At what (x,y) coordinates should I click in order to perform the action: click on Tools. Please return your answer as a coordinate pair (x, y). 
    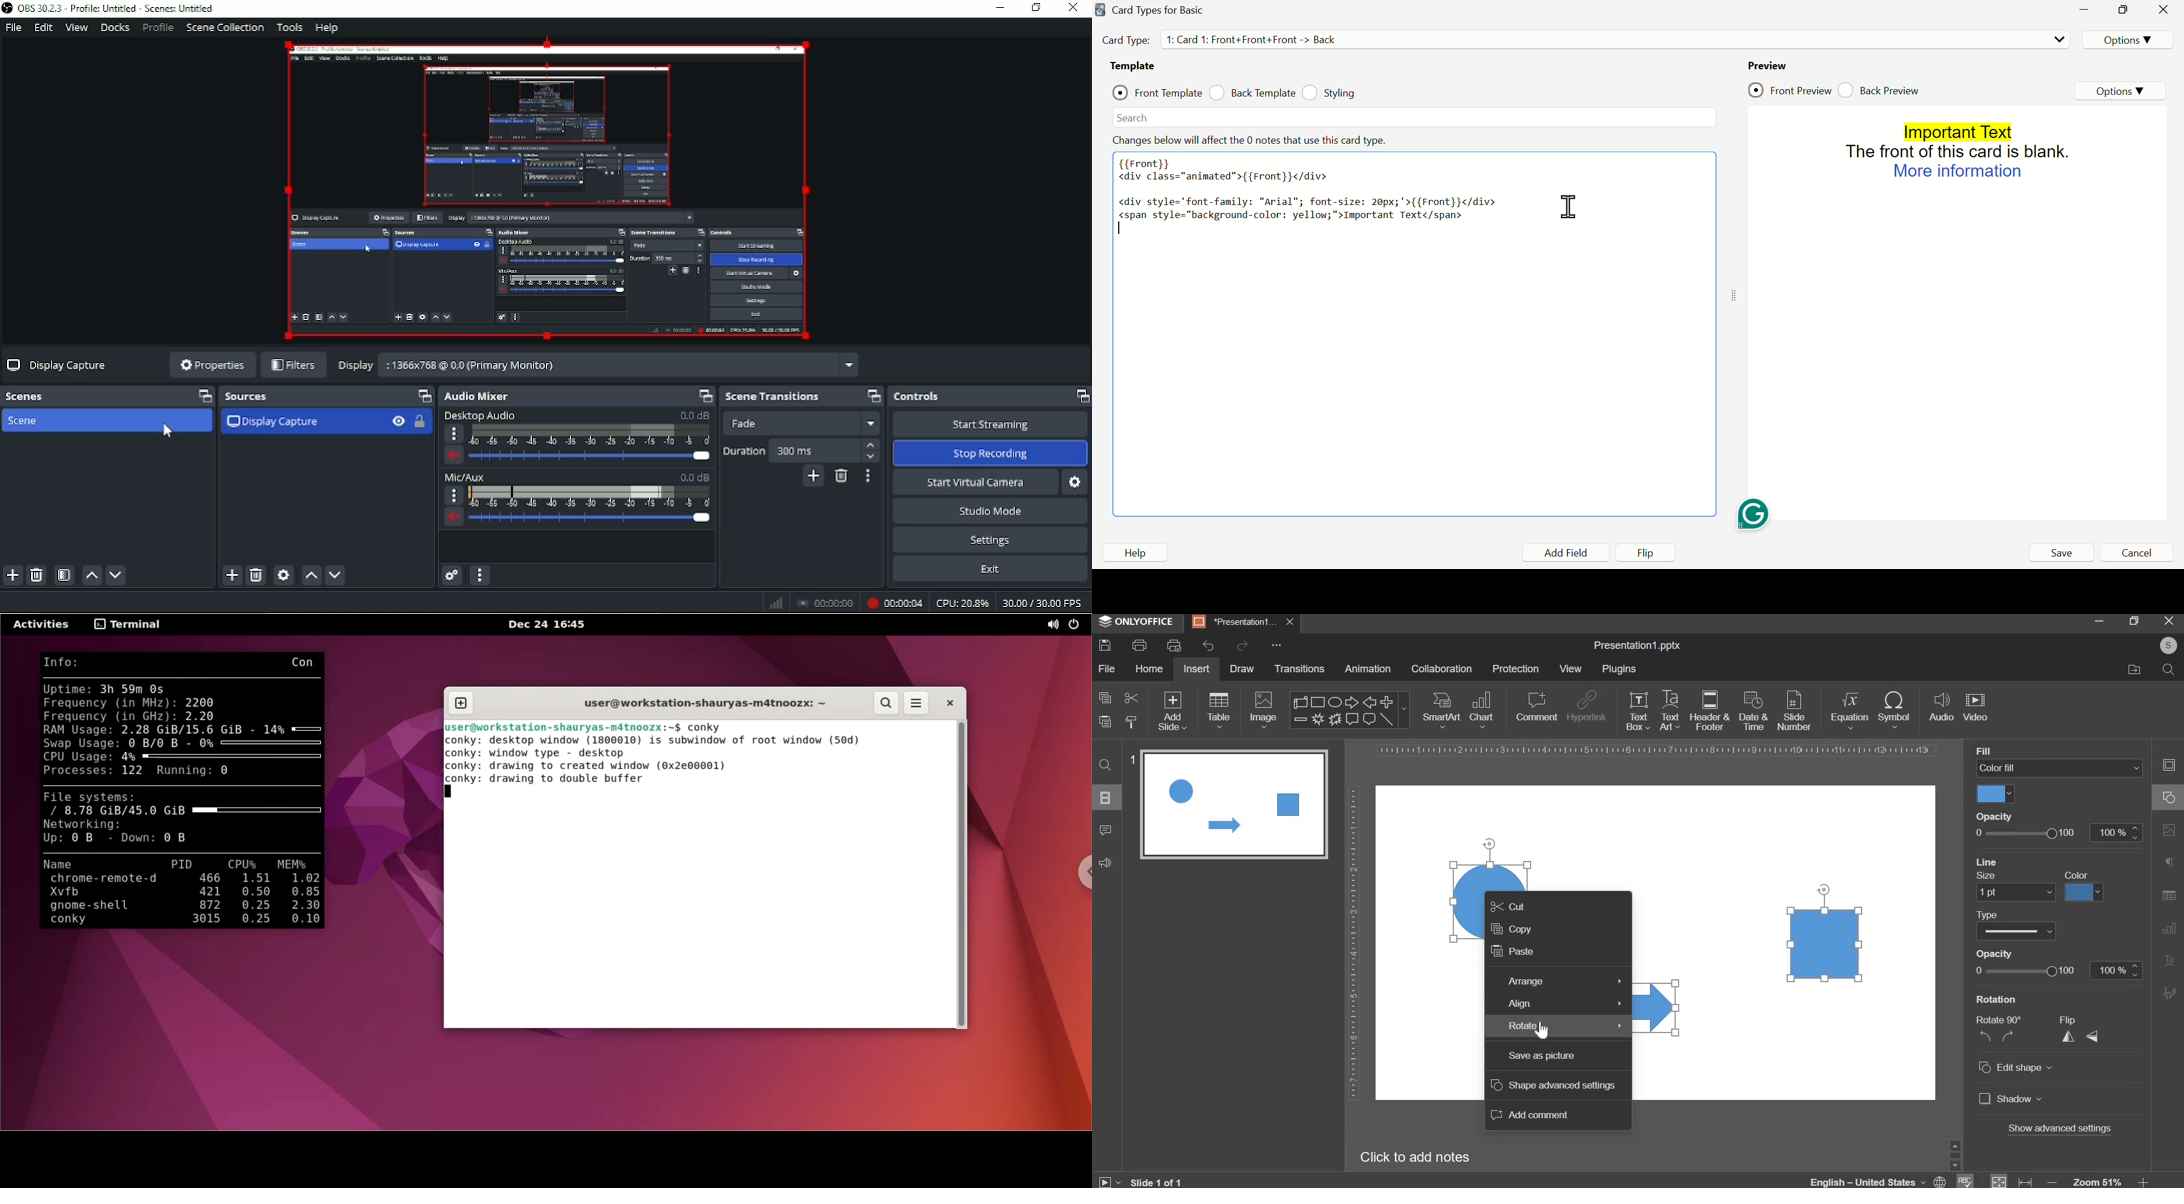
    Looking at the image, I should click on (290, 27).